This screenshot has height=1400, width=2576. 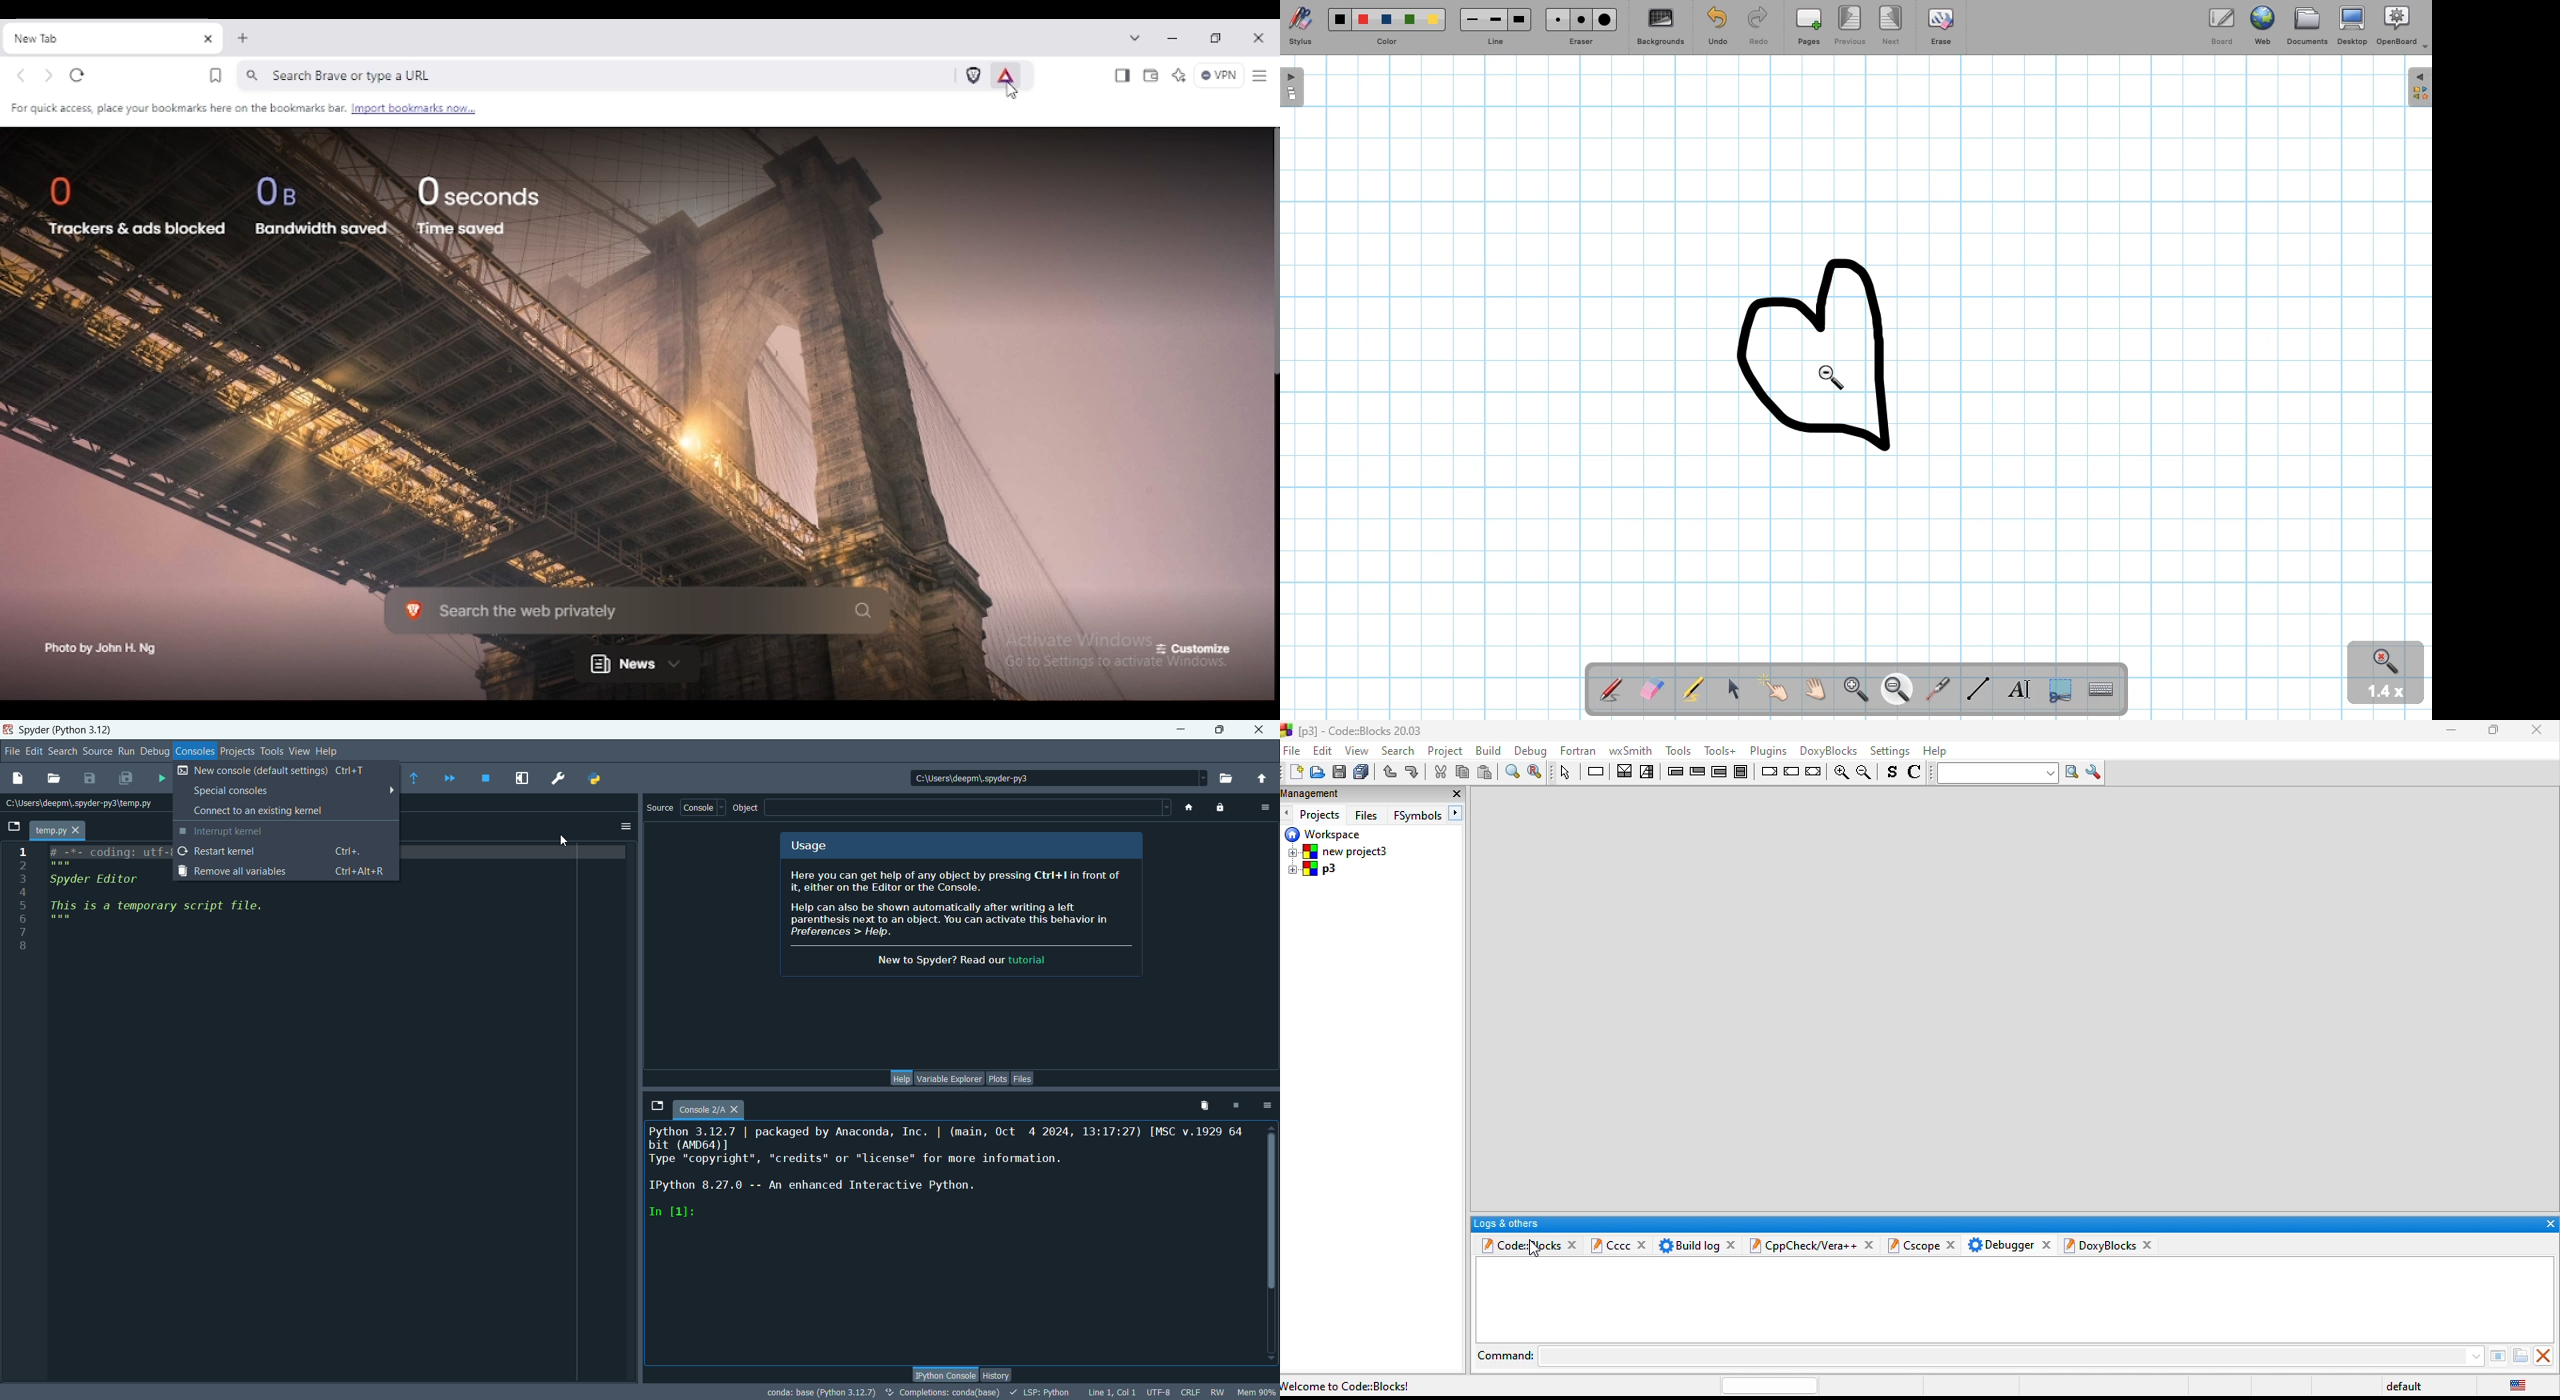 What do you see at coordinates (2046, 1243) in the screenshot?
I see `close` at bounding box center [2046, 1243].